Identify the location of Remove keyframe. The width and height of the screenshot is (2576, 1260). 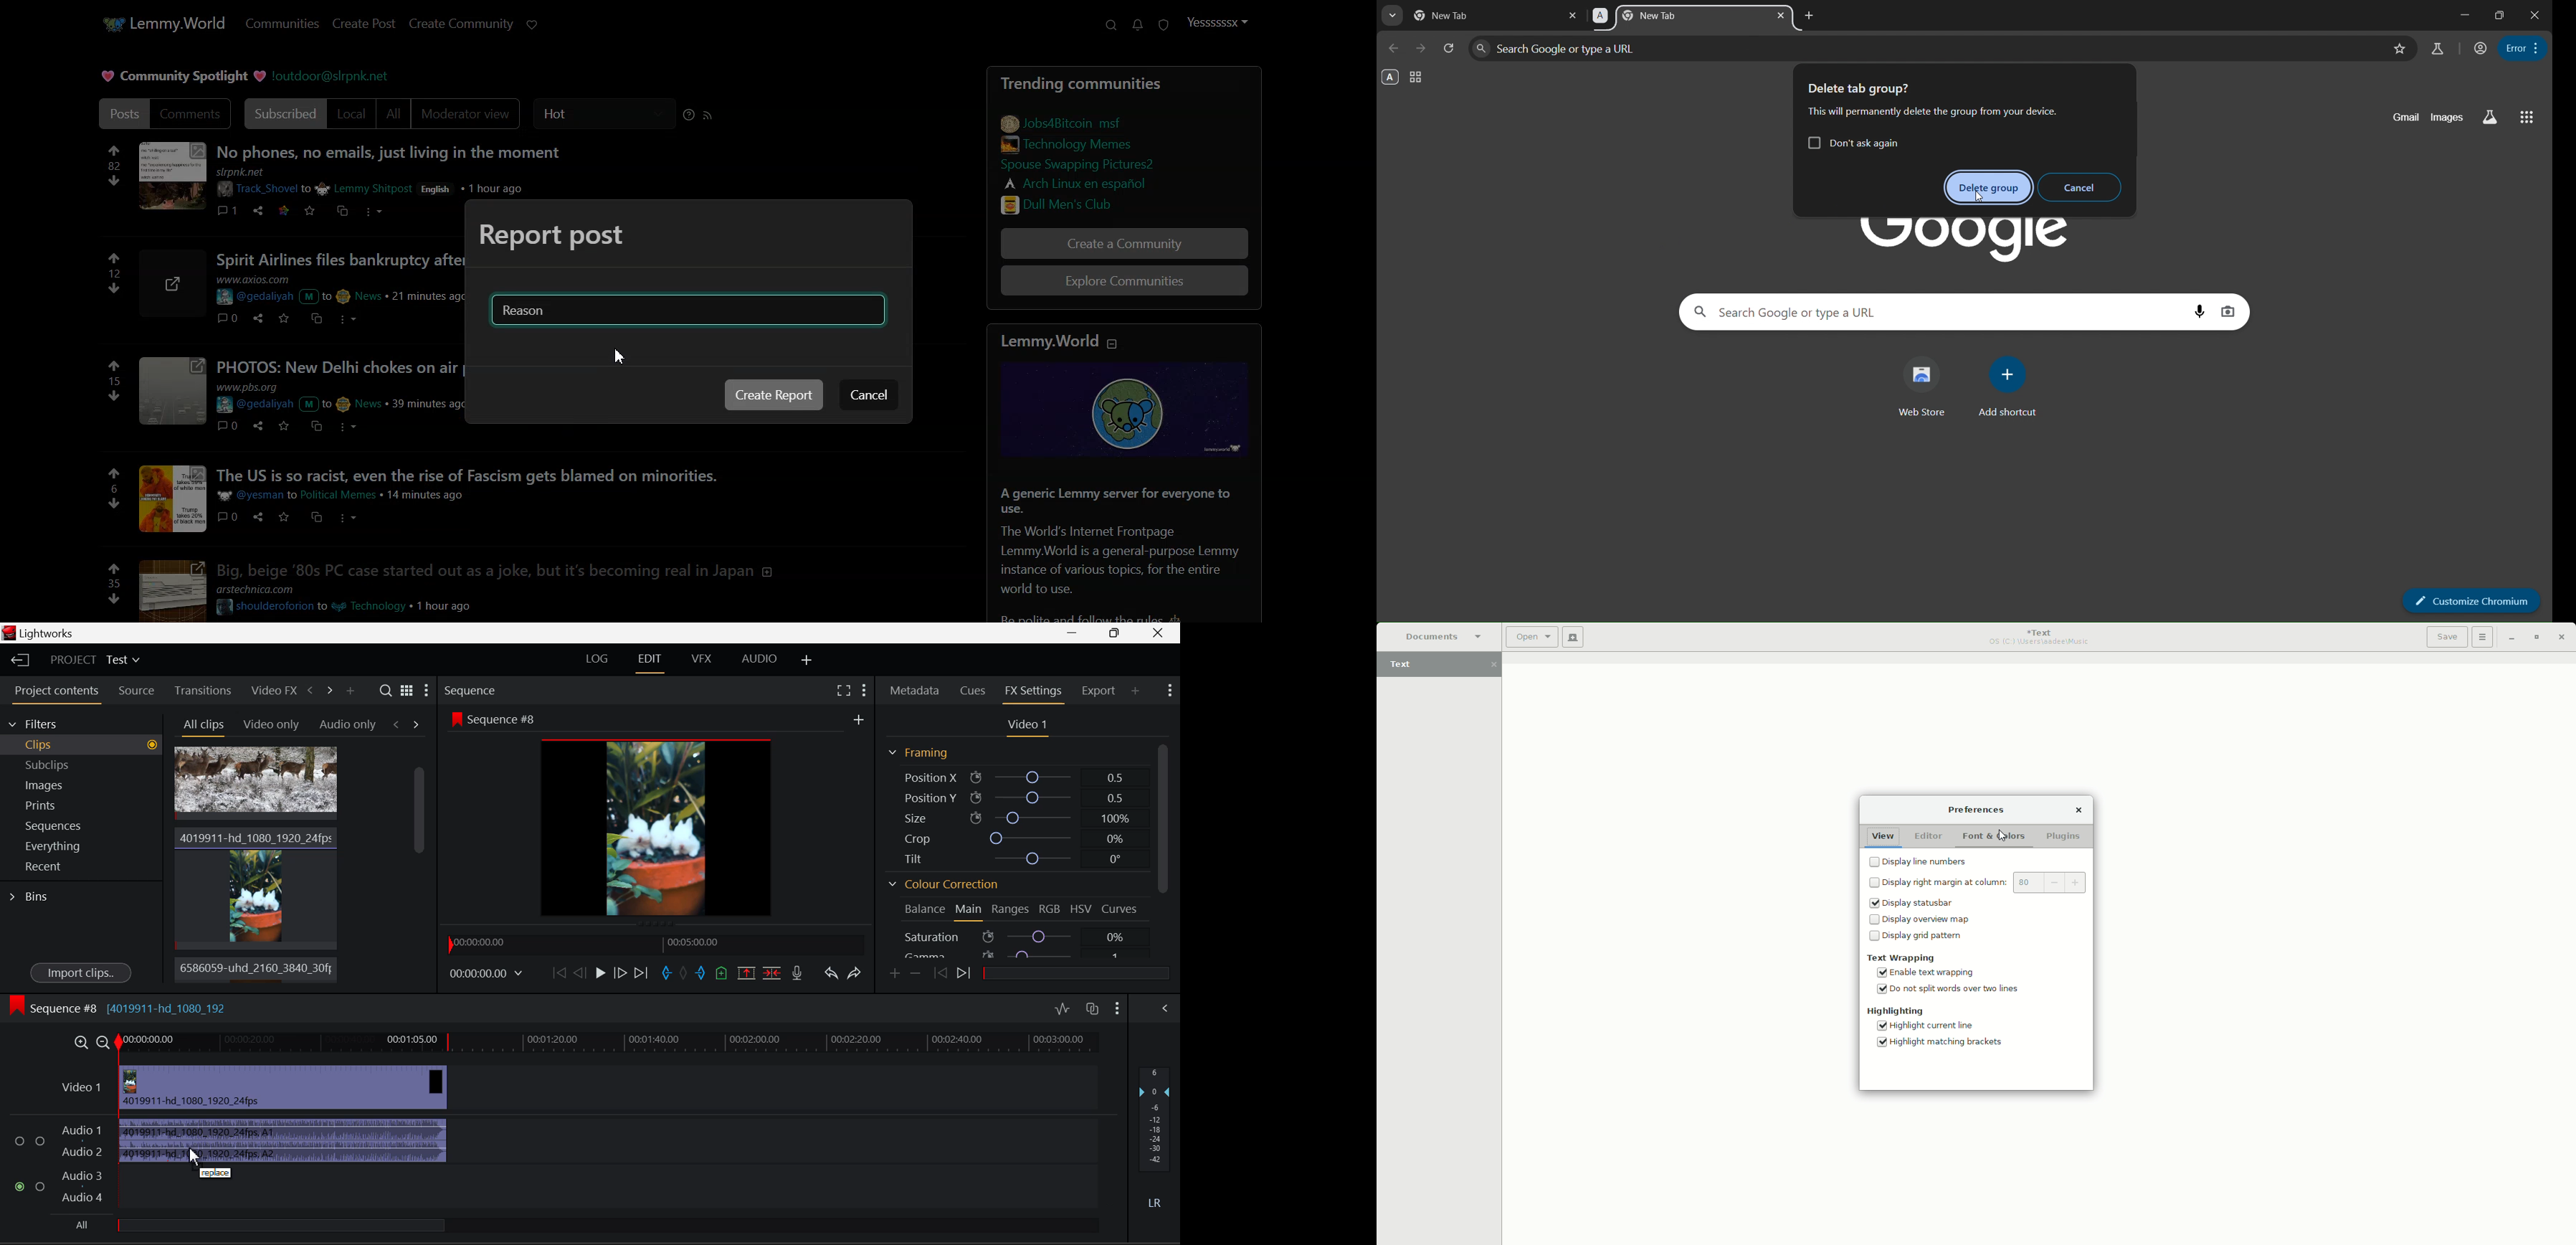
(916, 974).